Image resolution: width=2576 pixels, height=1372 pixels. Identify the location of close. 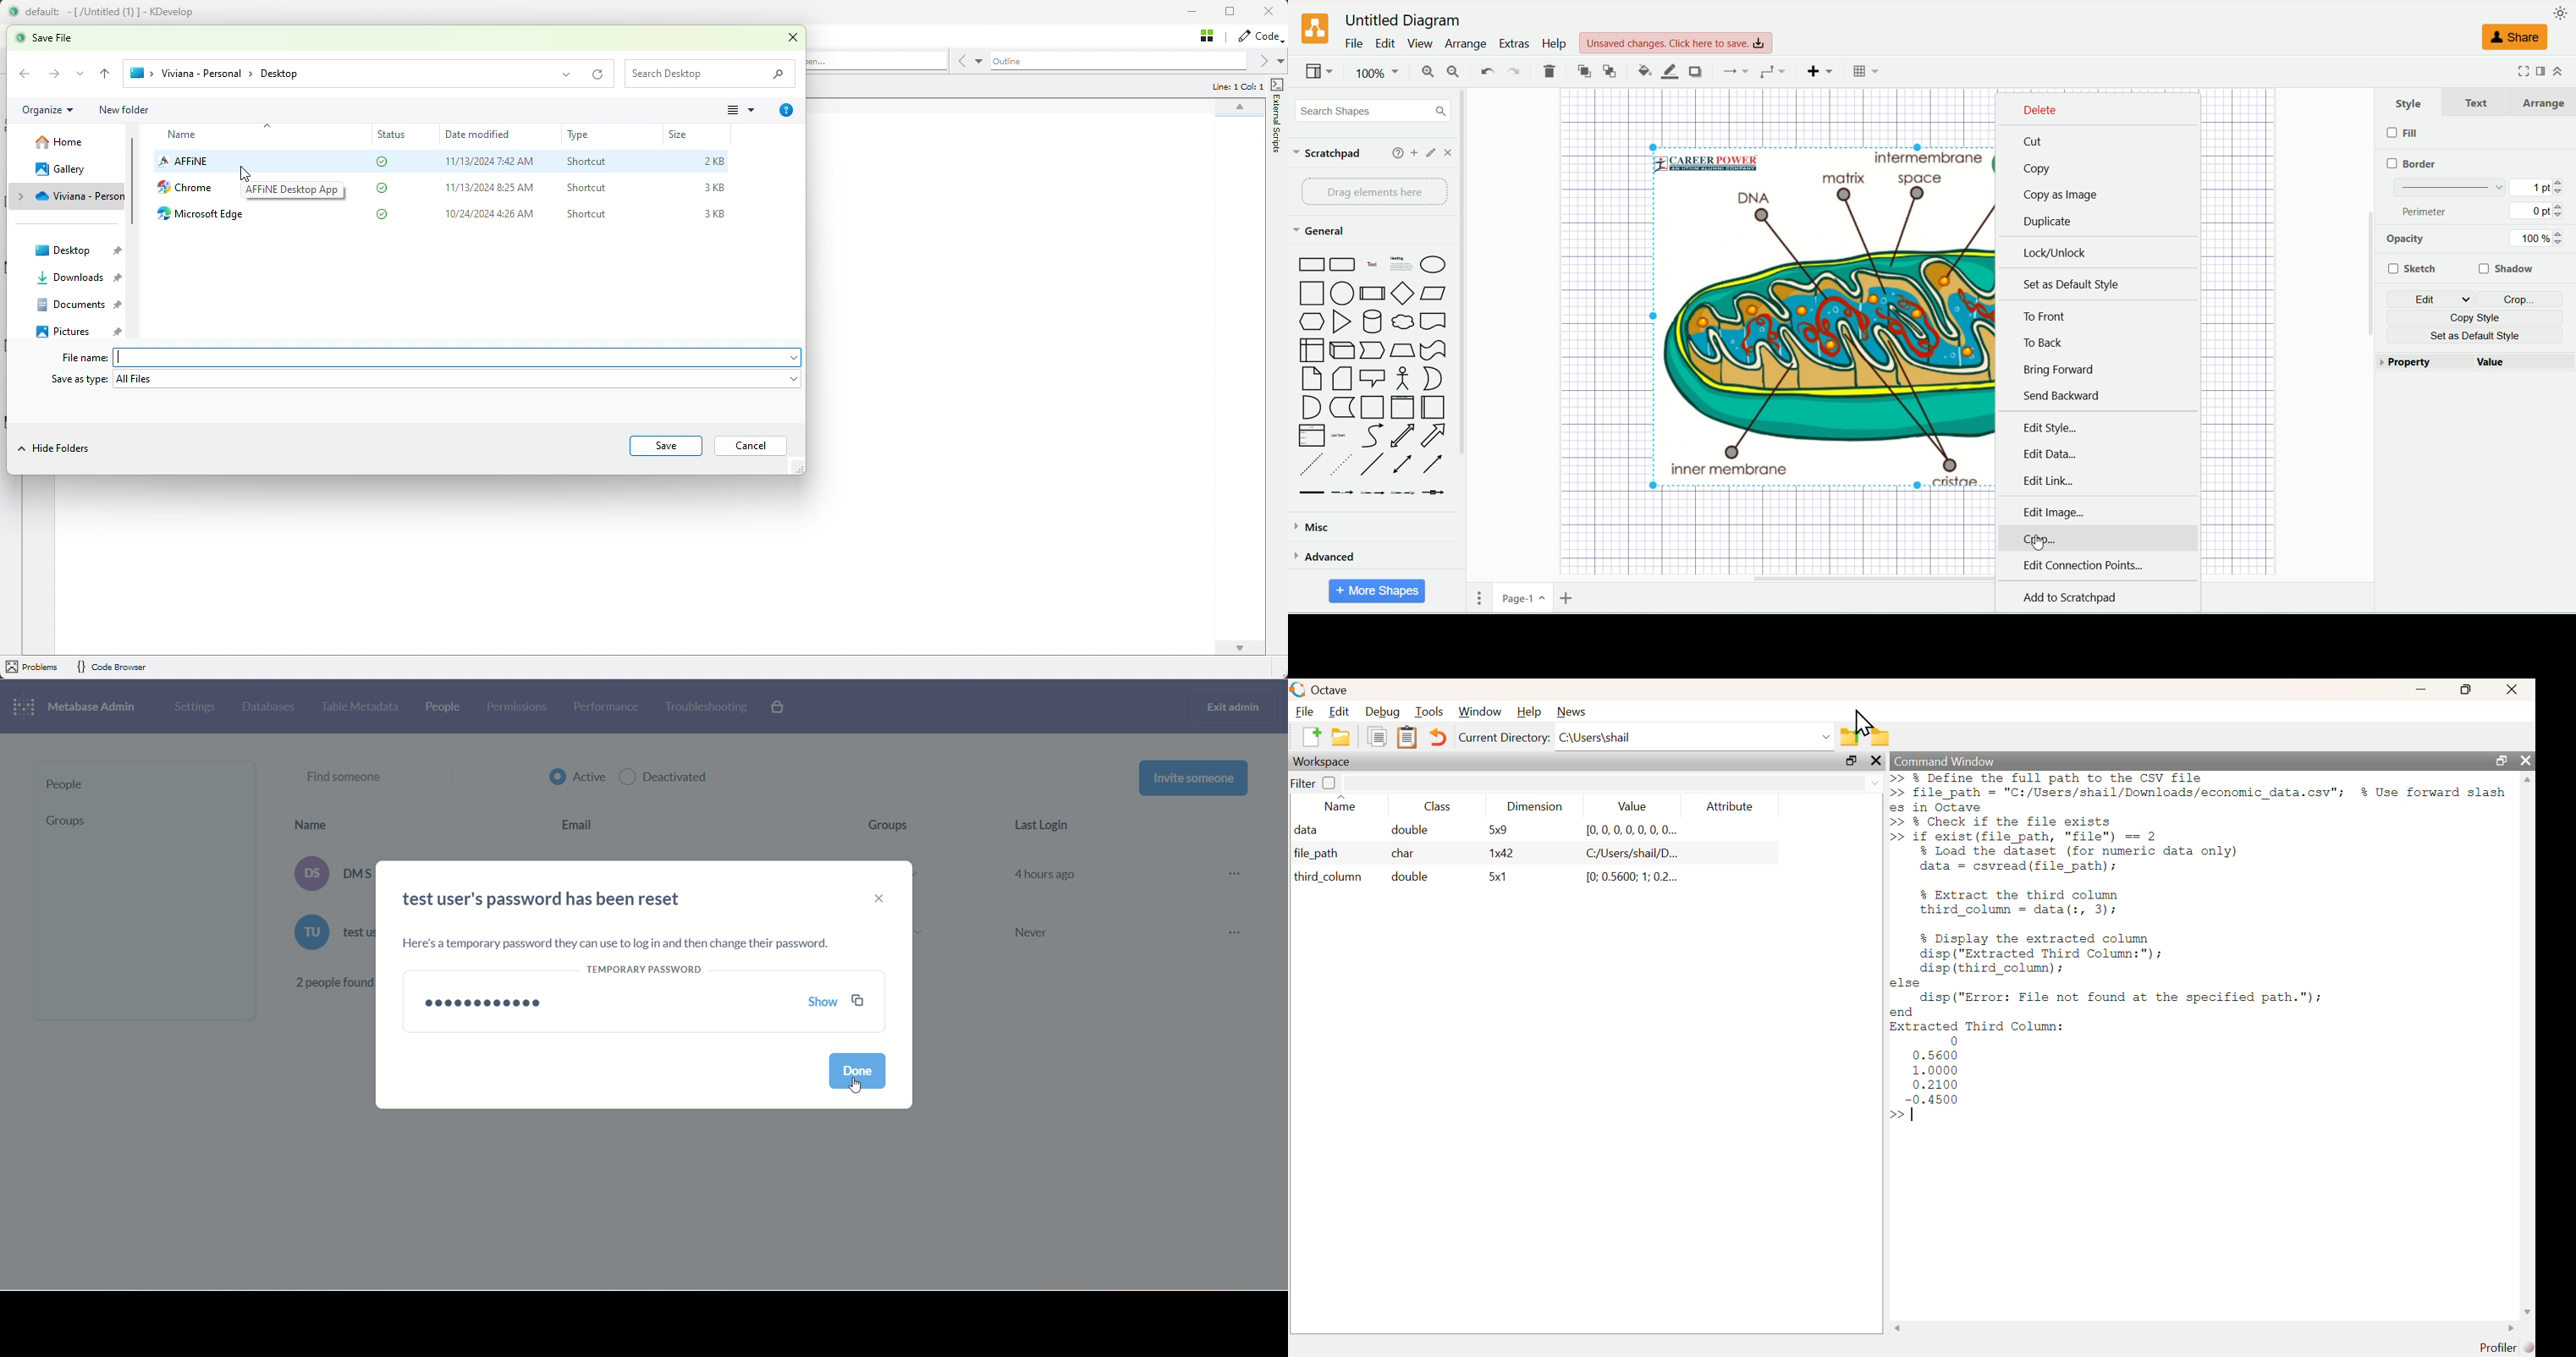
(1450, 153).